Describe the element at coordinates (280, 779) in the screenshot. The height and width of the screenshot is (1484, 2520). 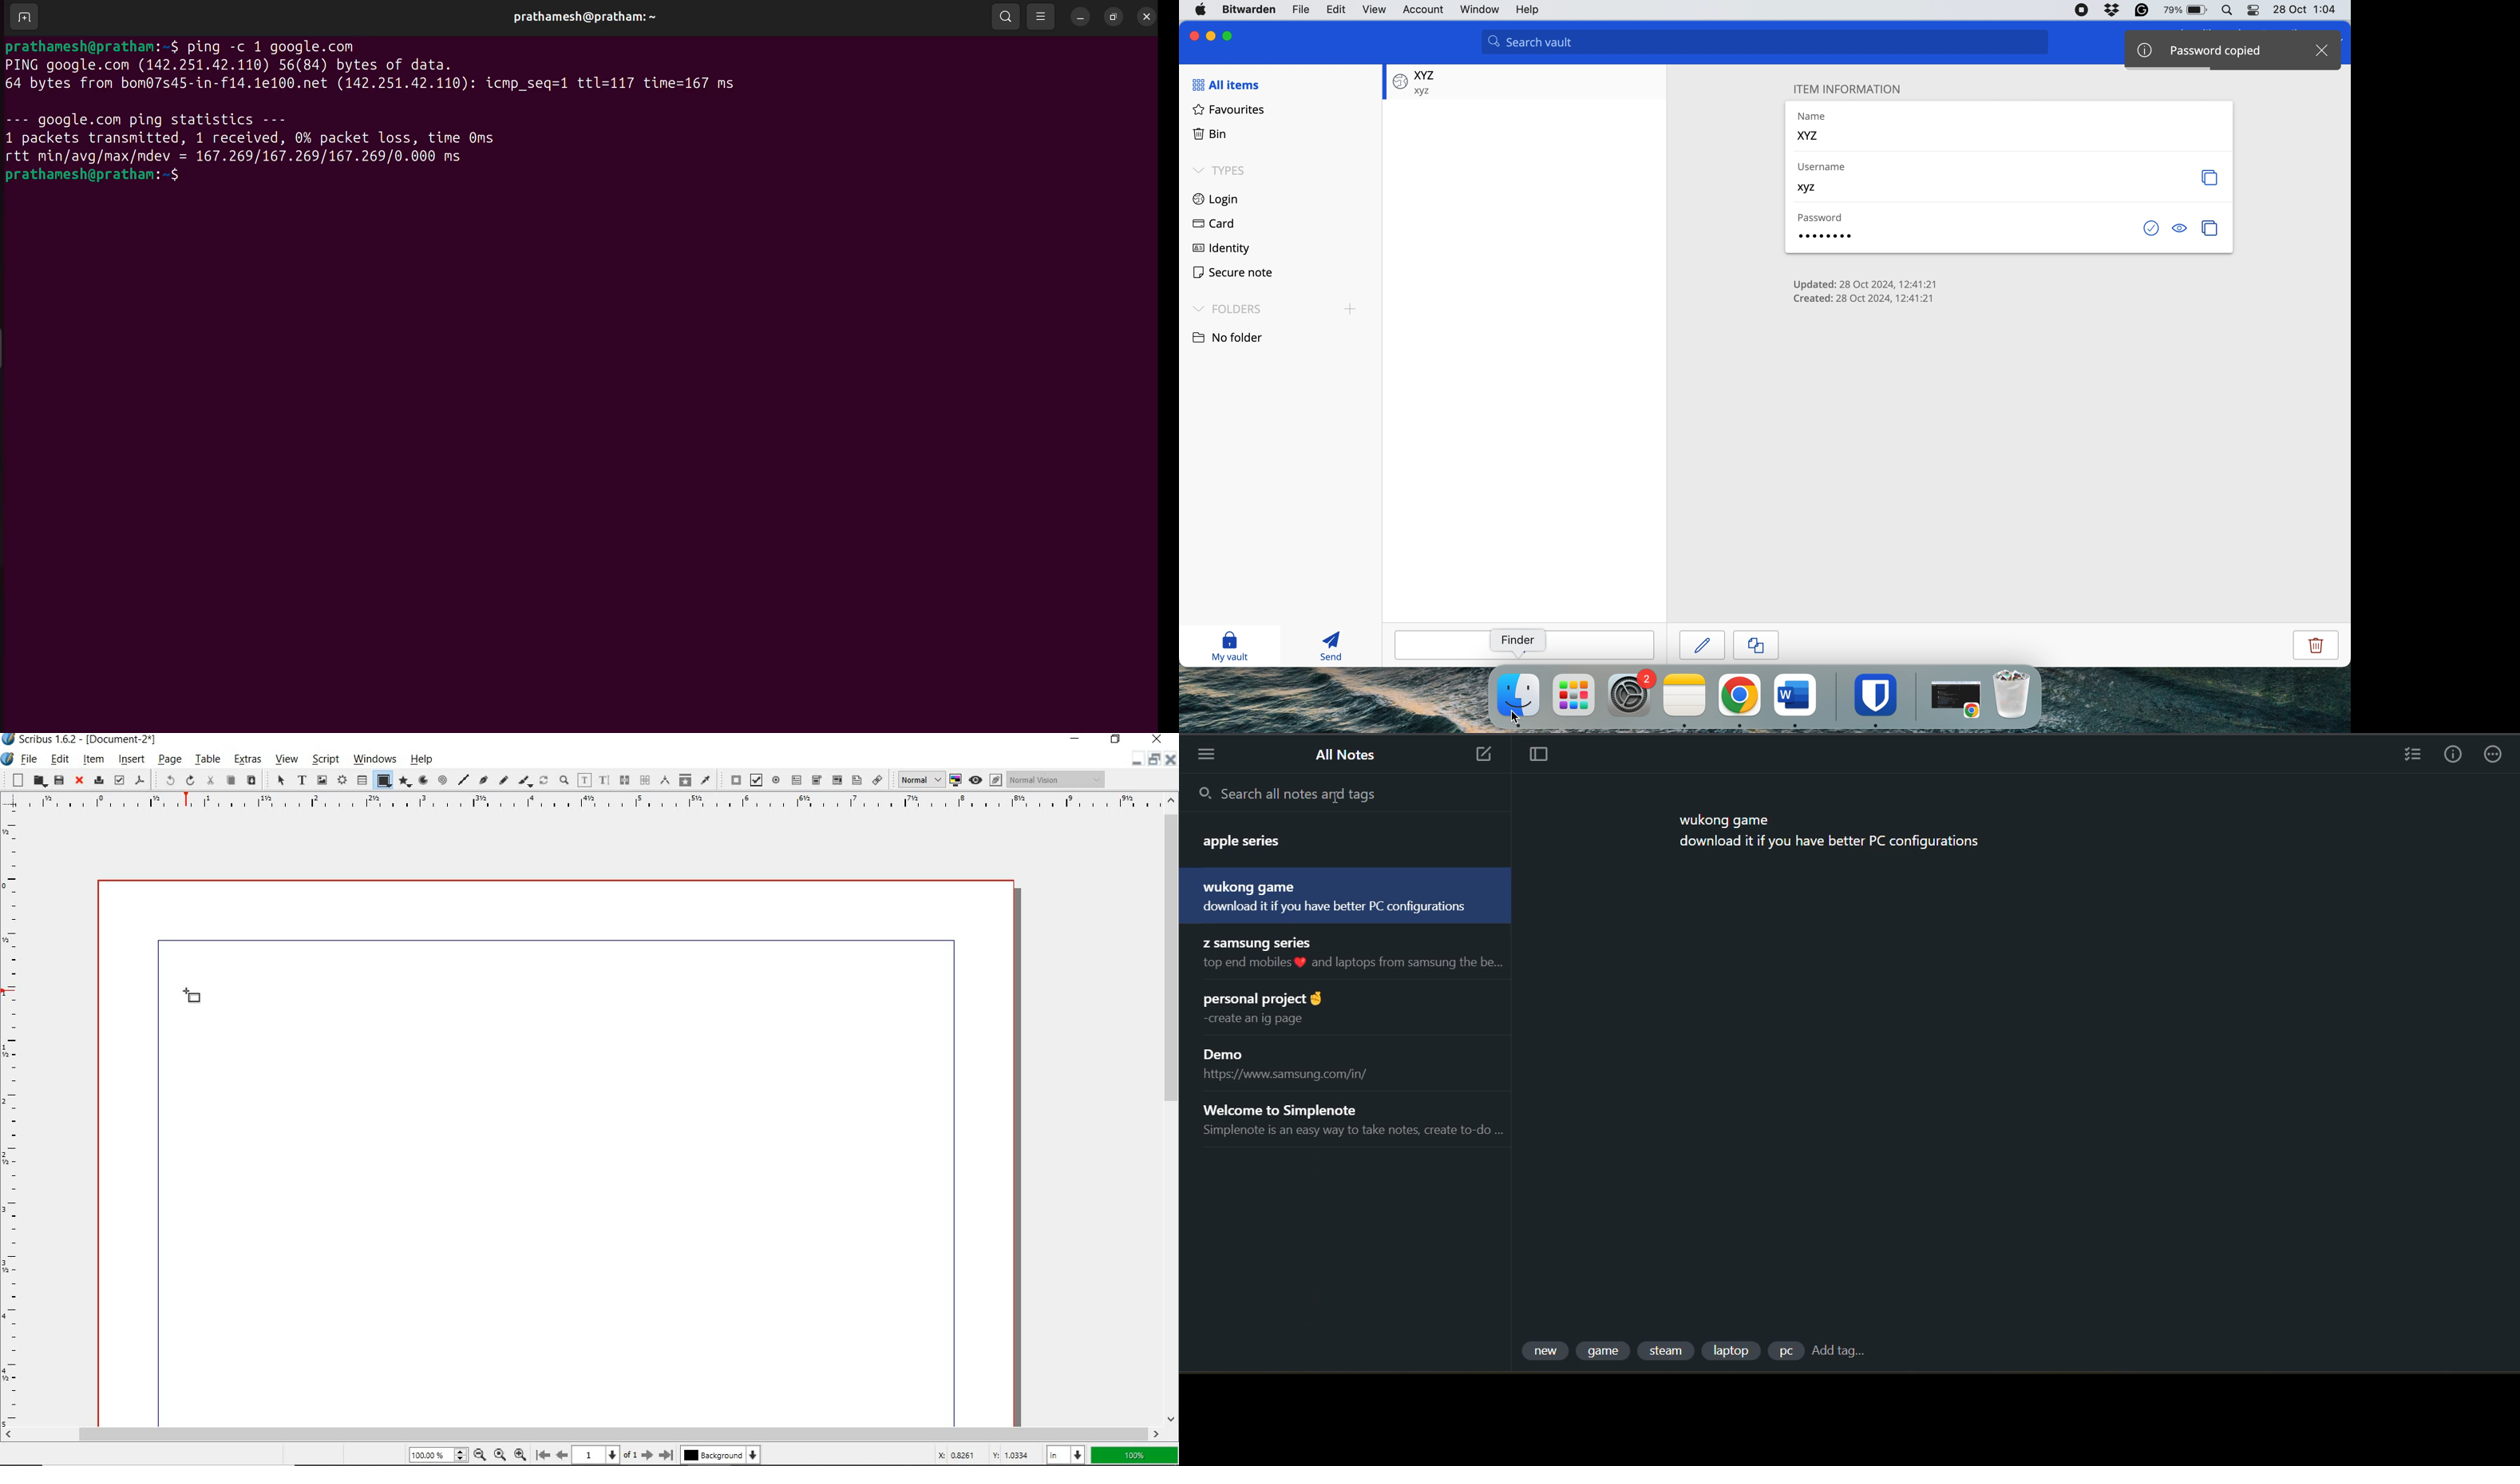
I see `select item` at that location.